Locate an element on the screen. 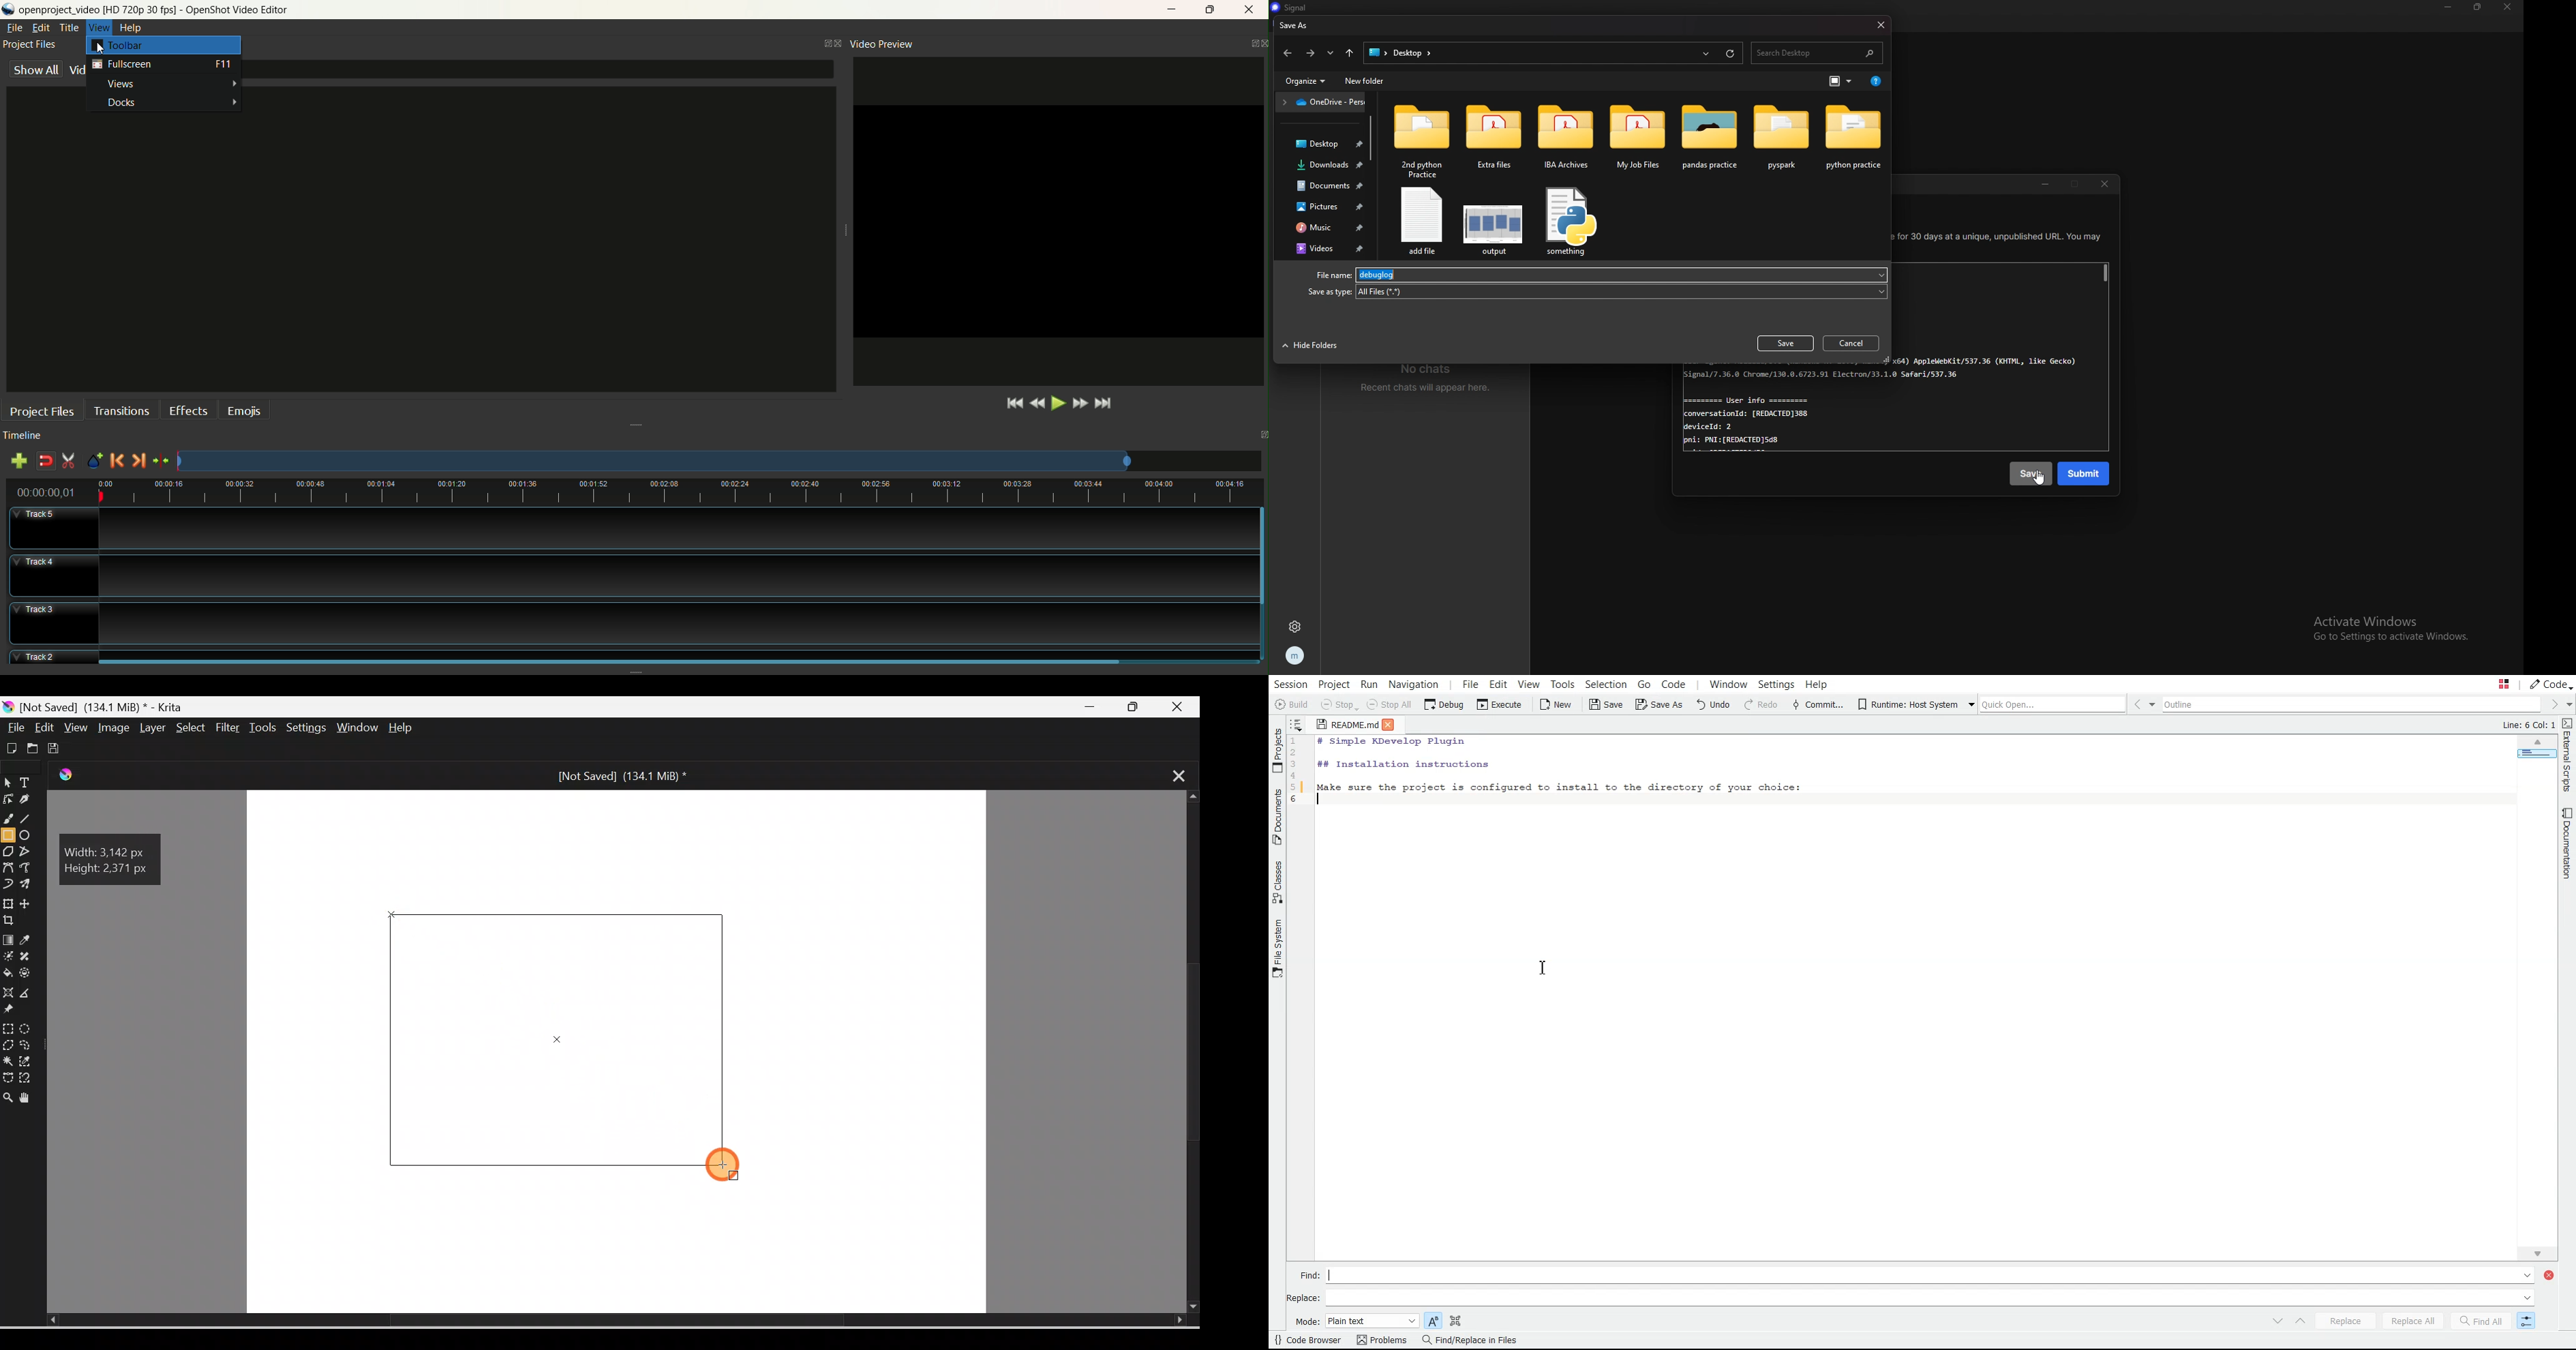 Image resolution: width=2576 pixels, height=1372 pixels. file is located at coordinates (1570, 222).